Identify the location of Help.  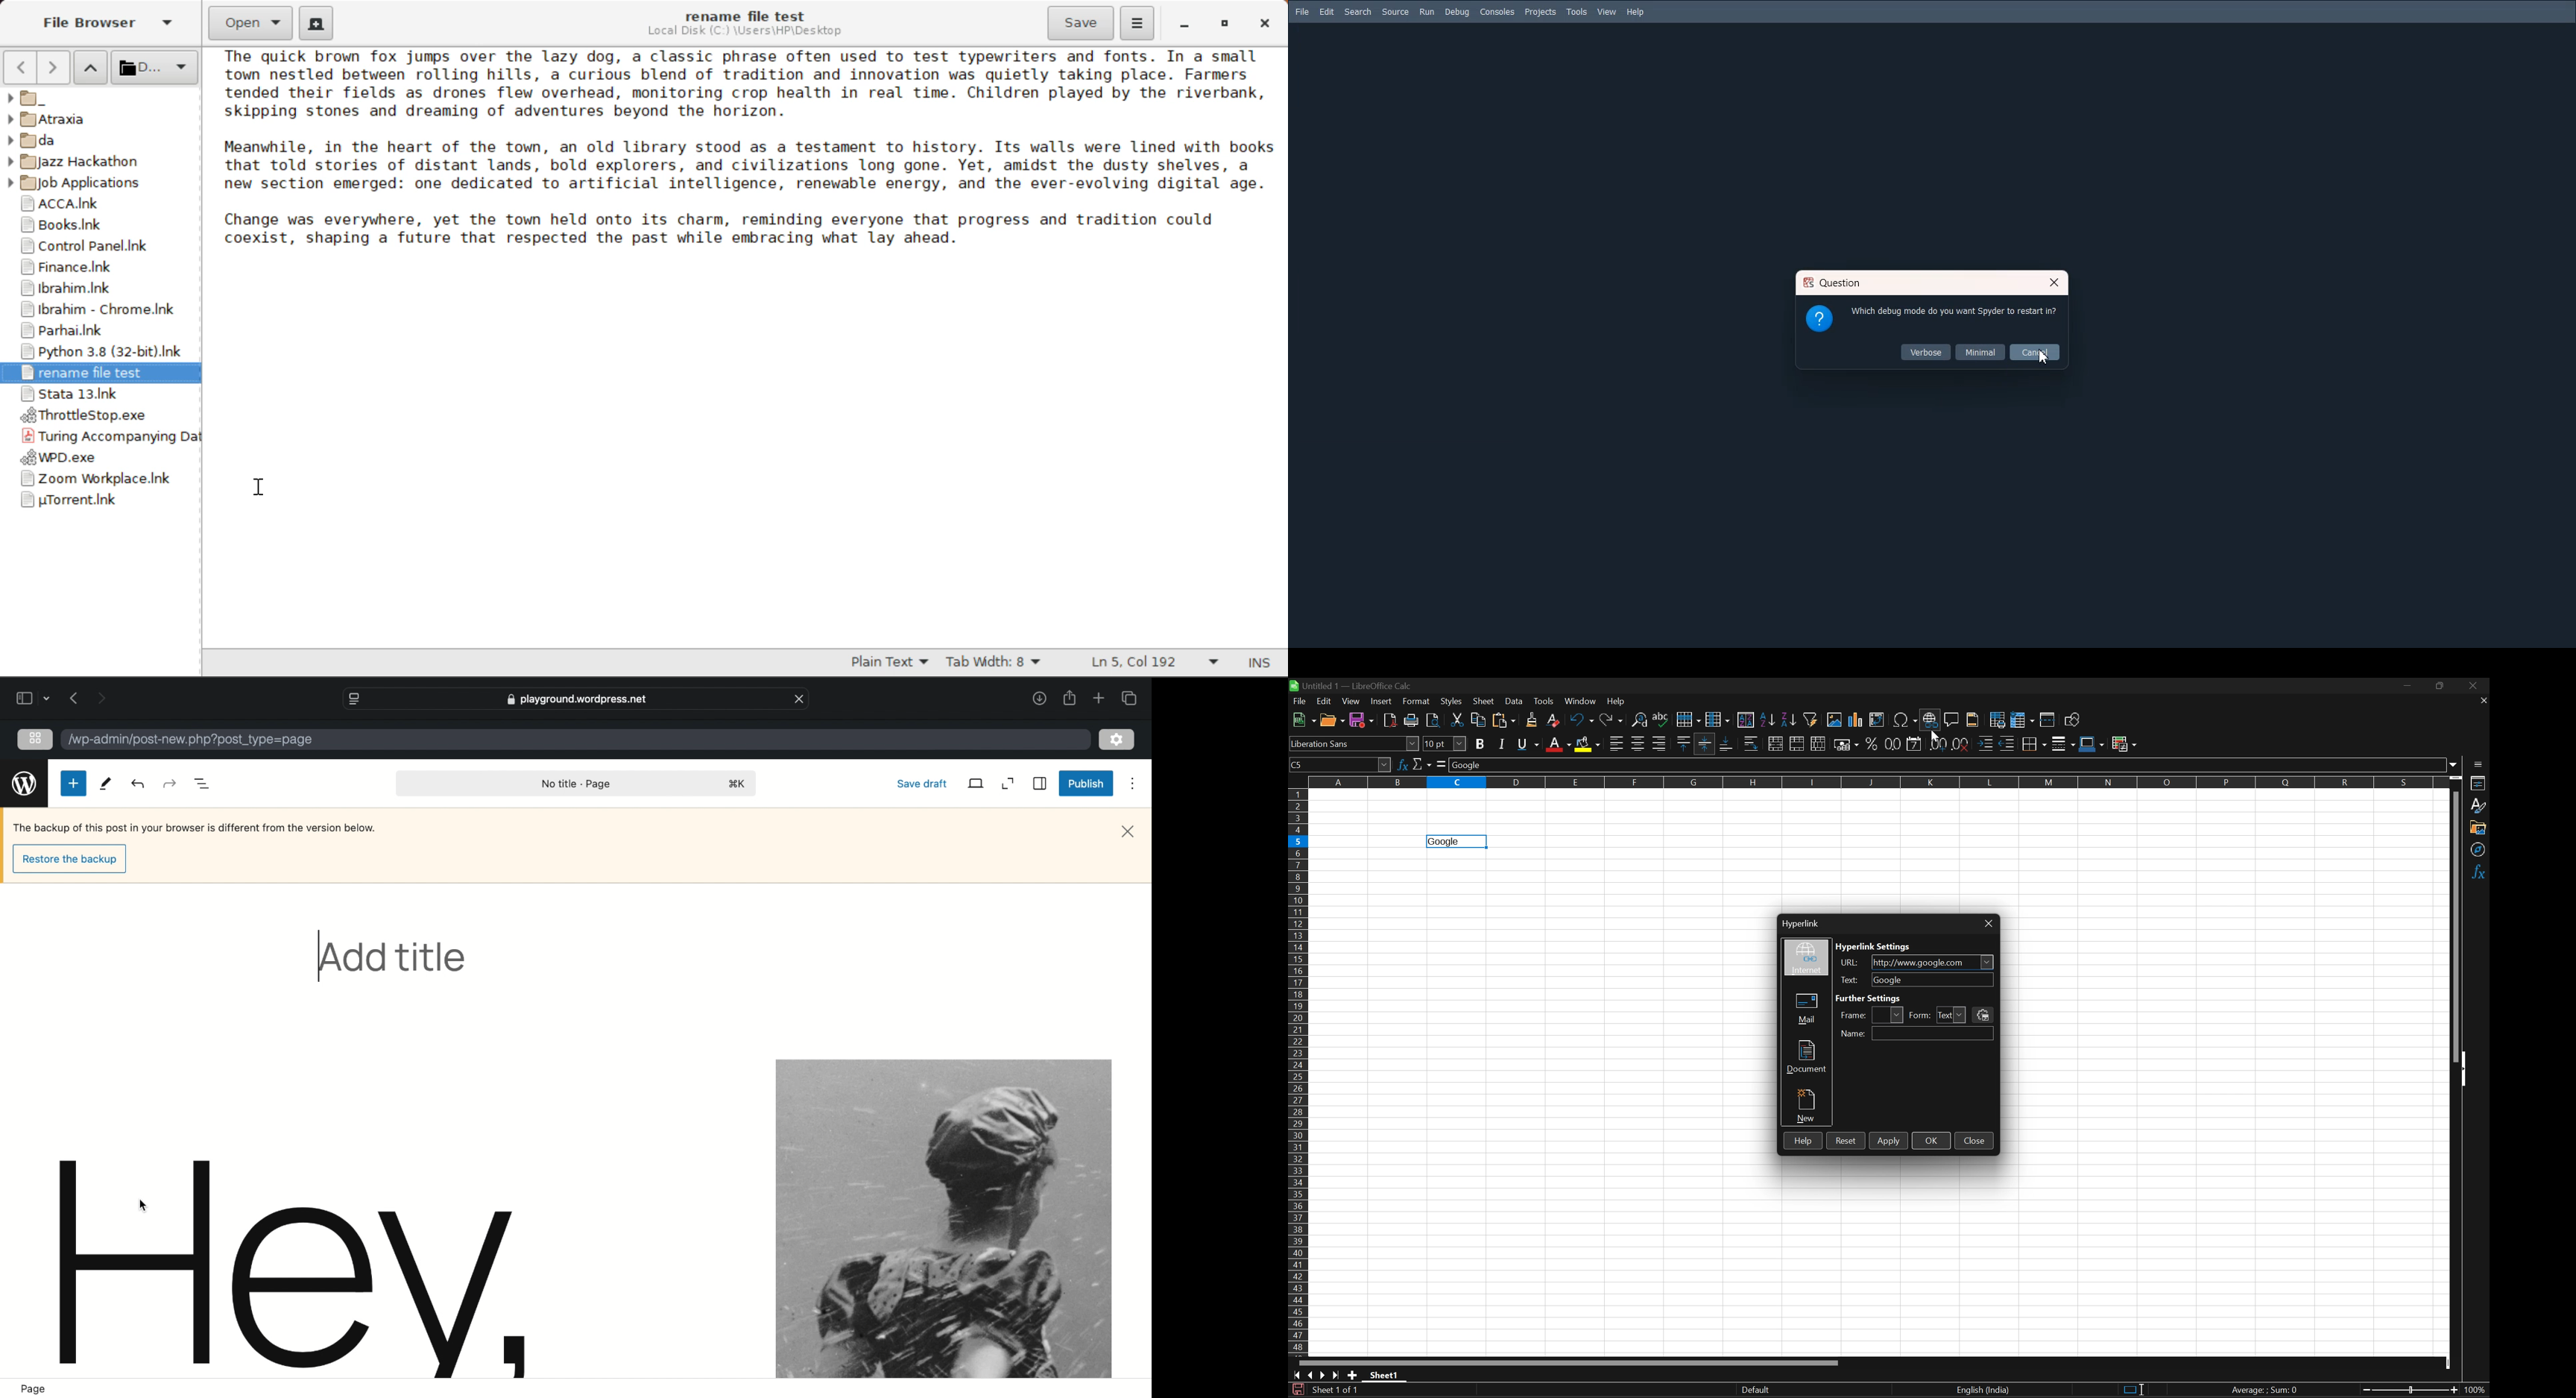
(1802, 1140).